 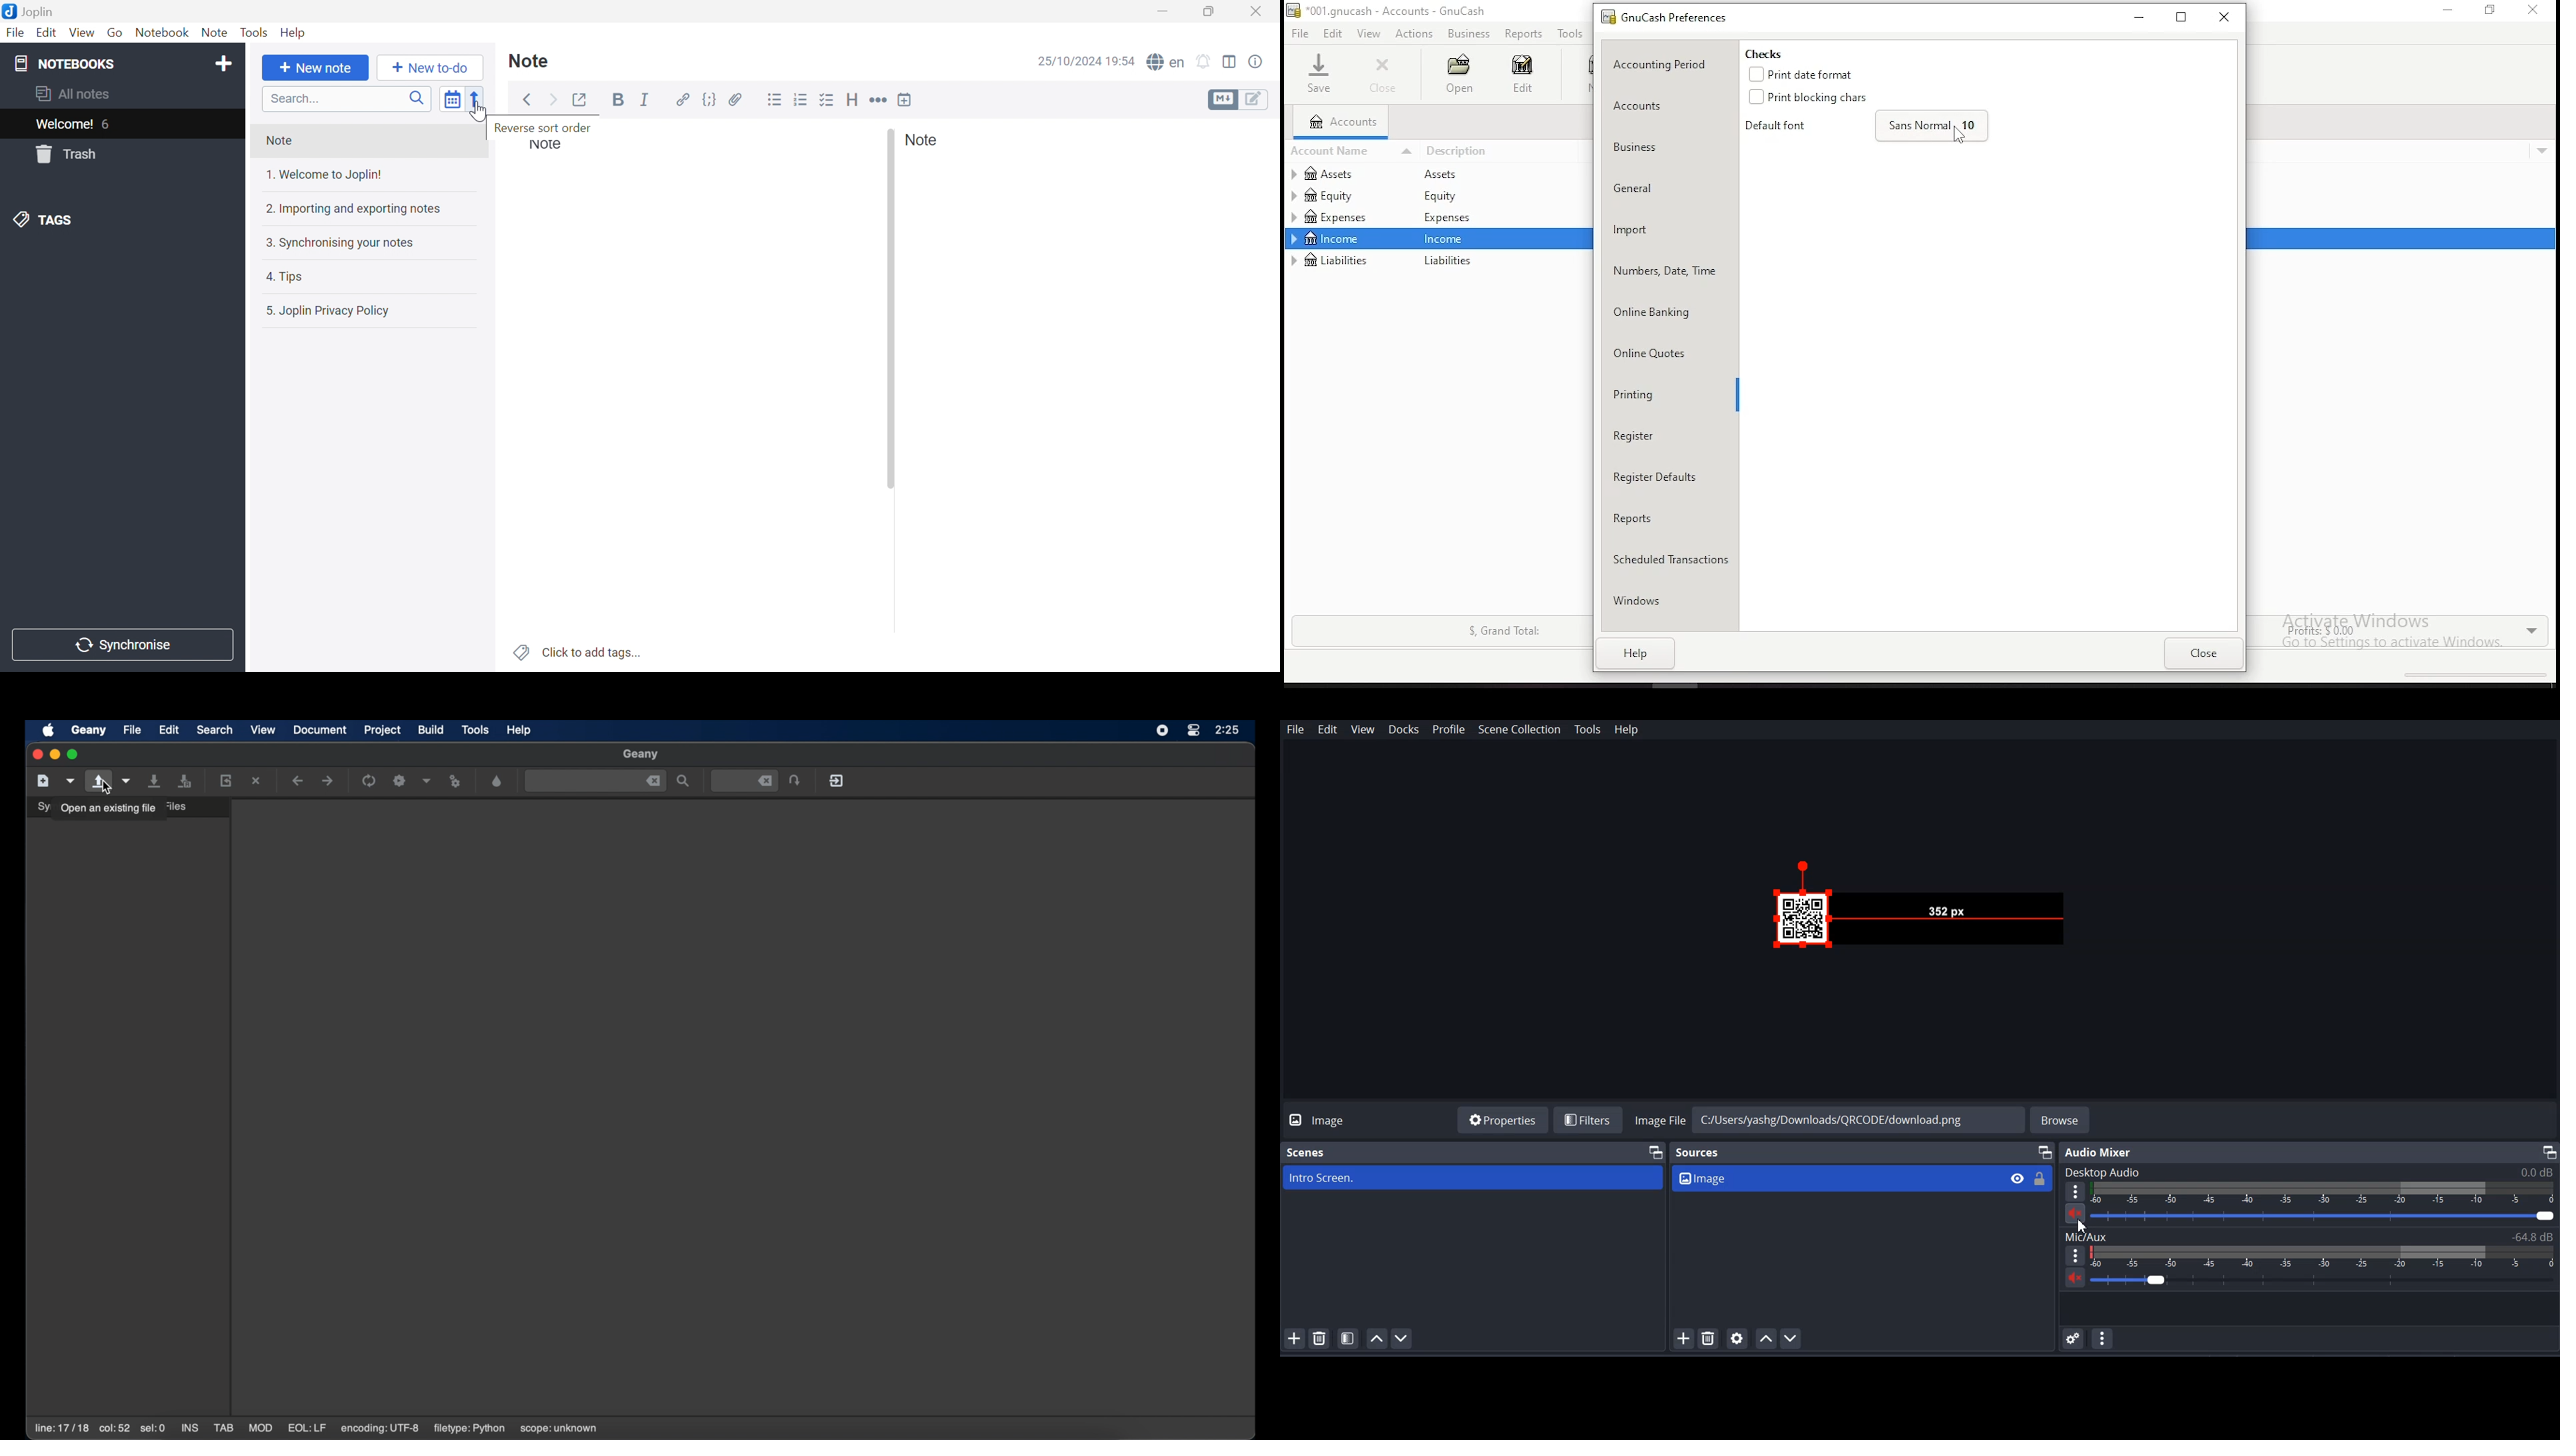 What do you see at coordinates (453, 102) in the screenshot?
I see `Toggle sort order field: updated date -> created date` at bounding box center [453, 102].